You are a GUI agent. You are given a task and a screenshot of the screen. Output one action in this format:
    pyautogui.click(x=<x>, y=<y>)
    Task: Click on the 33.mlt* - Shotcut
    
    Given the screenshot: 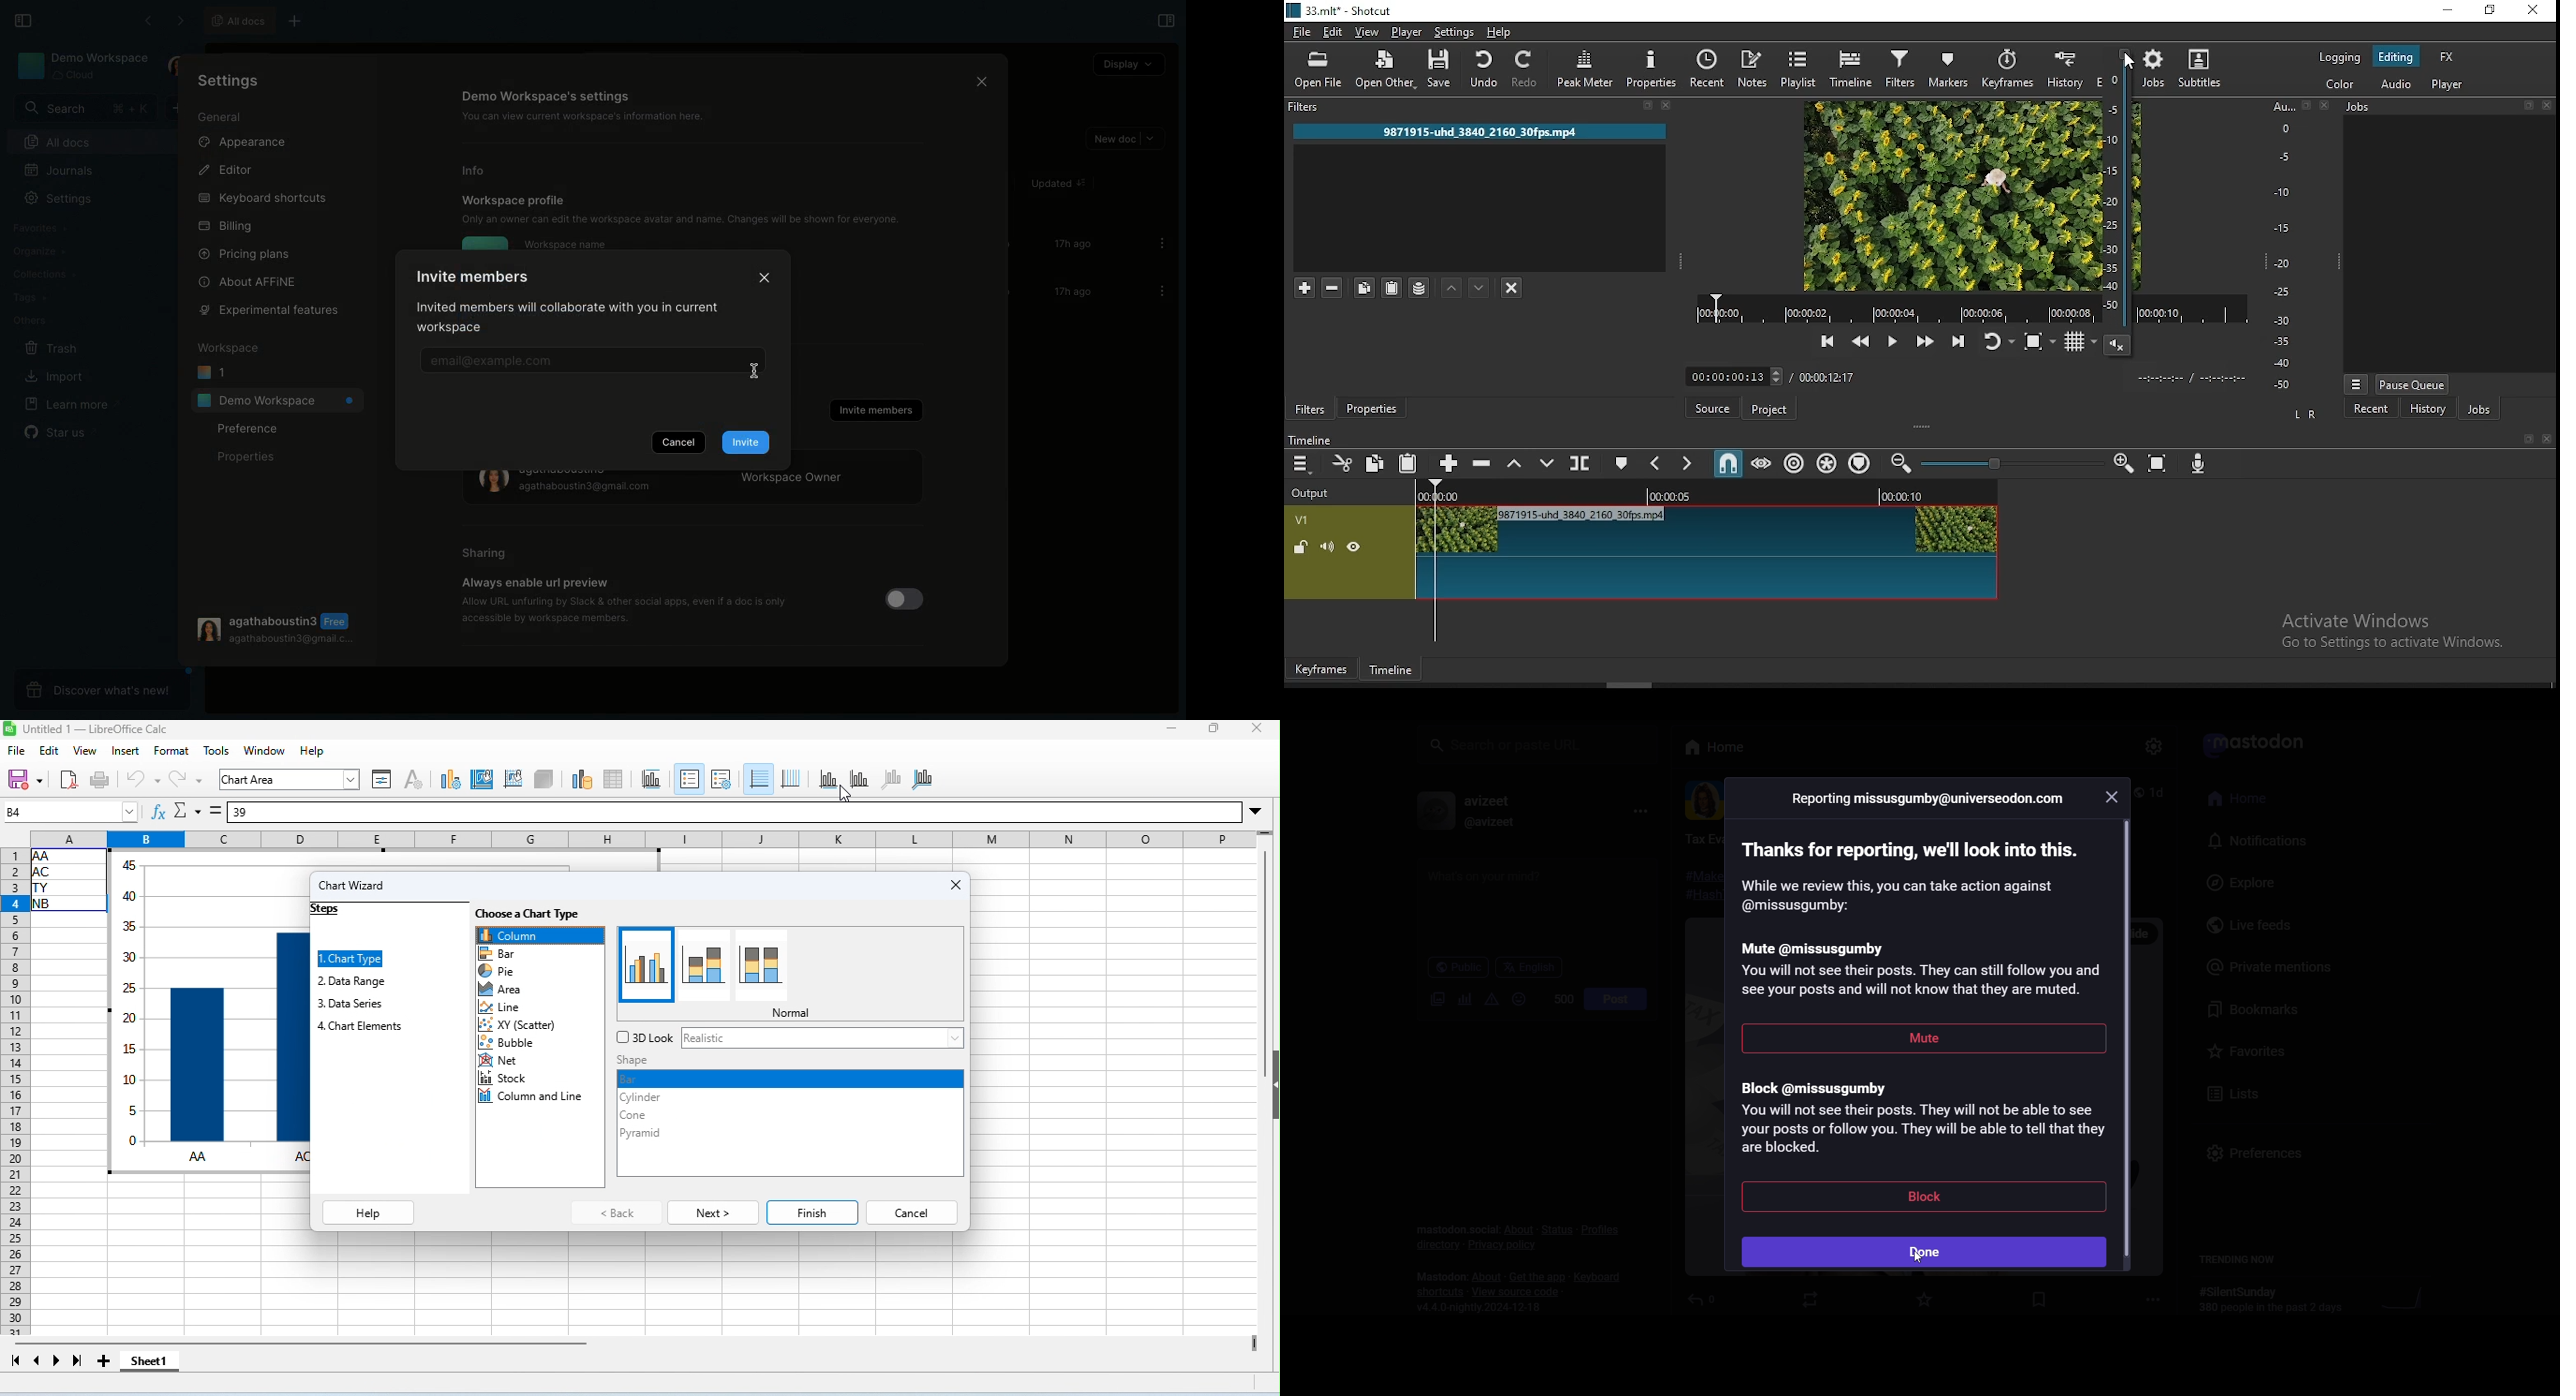 What is the action you would take?
    pyautogui.click(x=1336, y=12)
    